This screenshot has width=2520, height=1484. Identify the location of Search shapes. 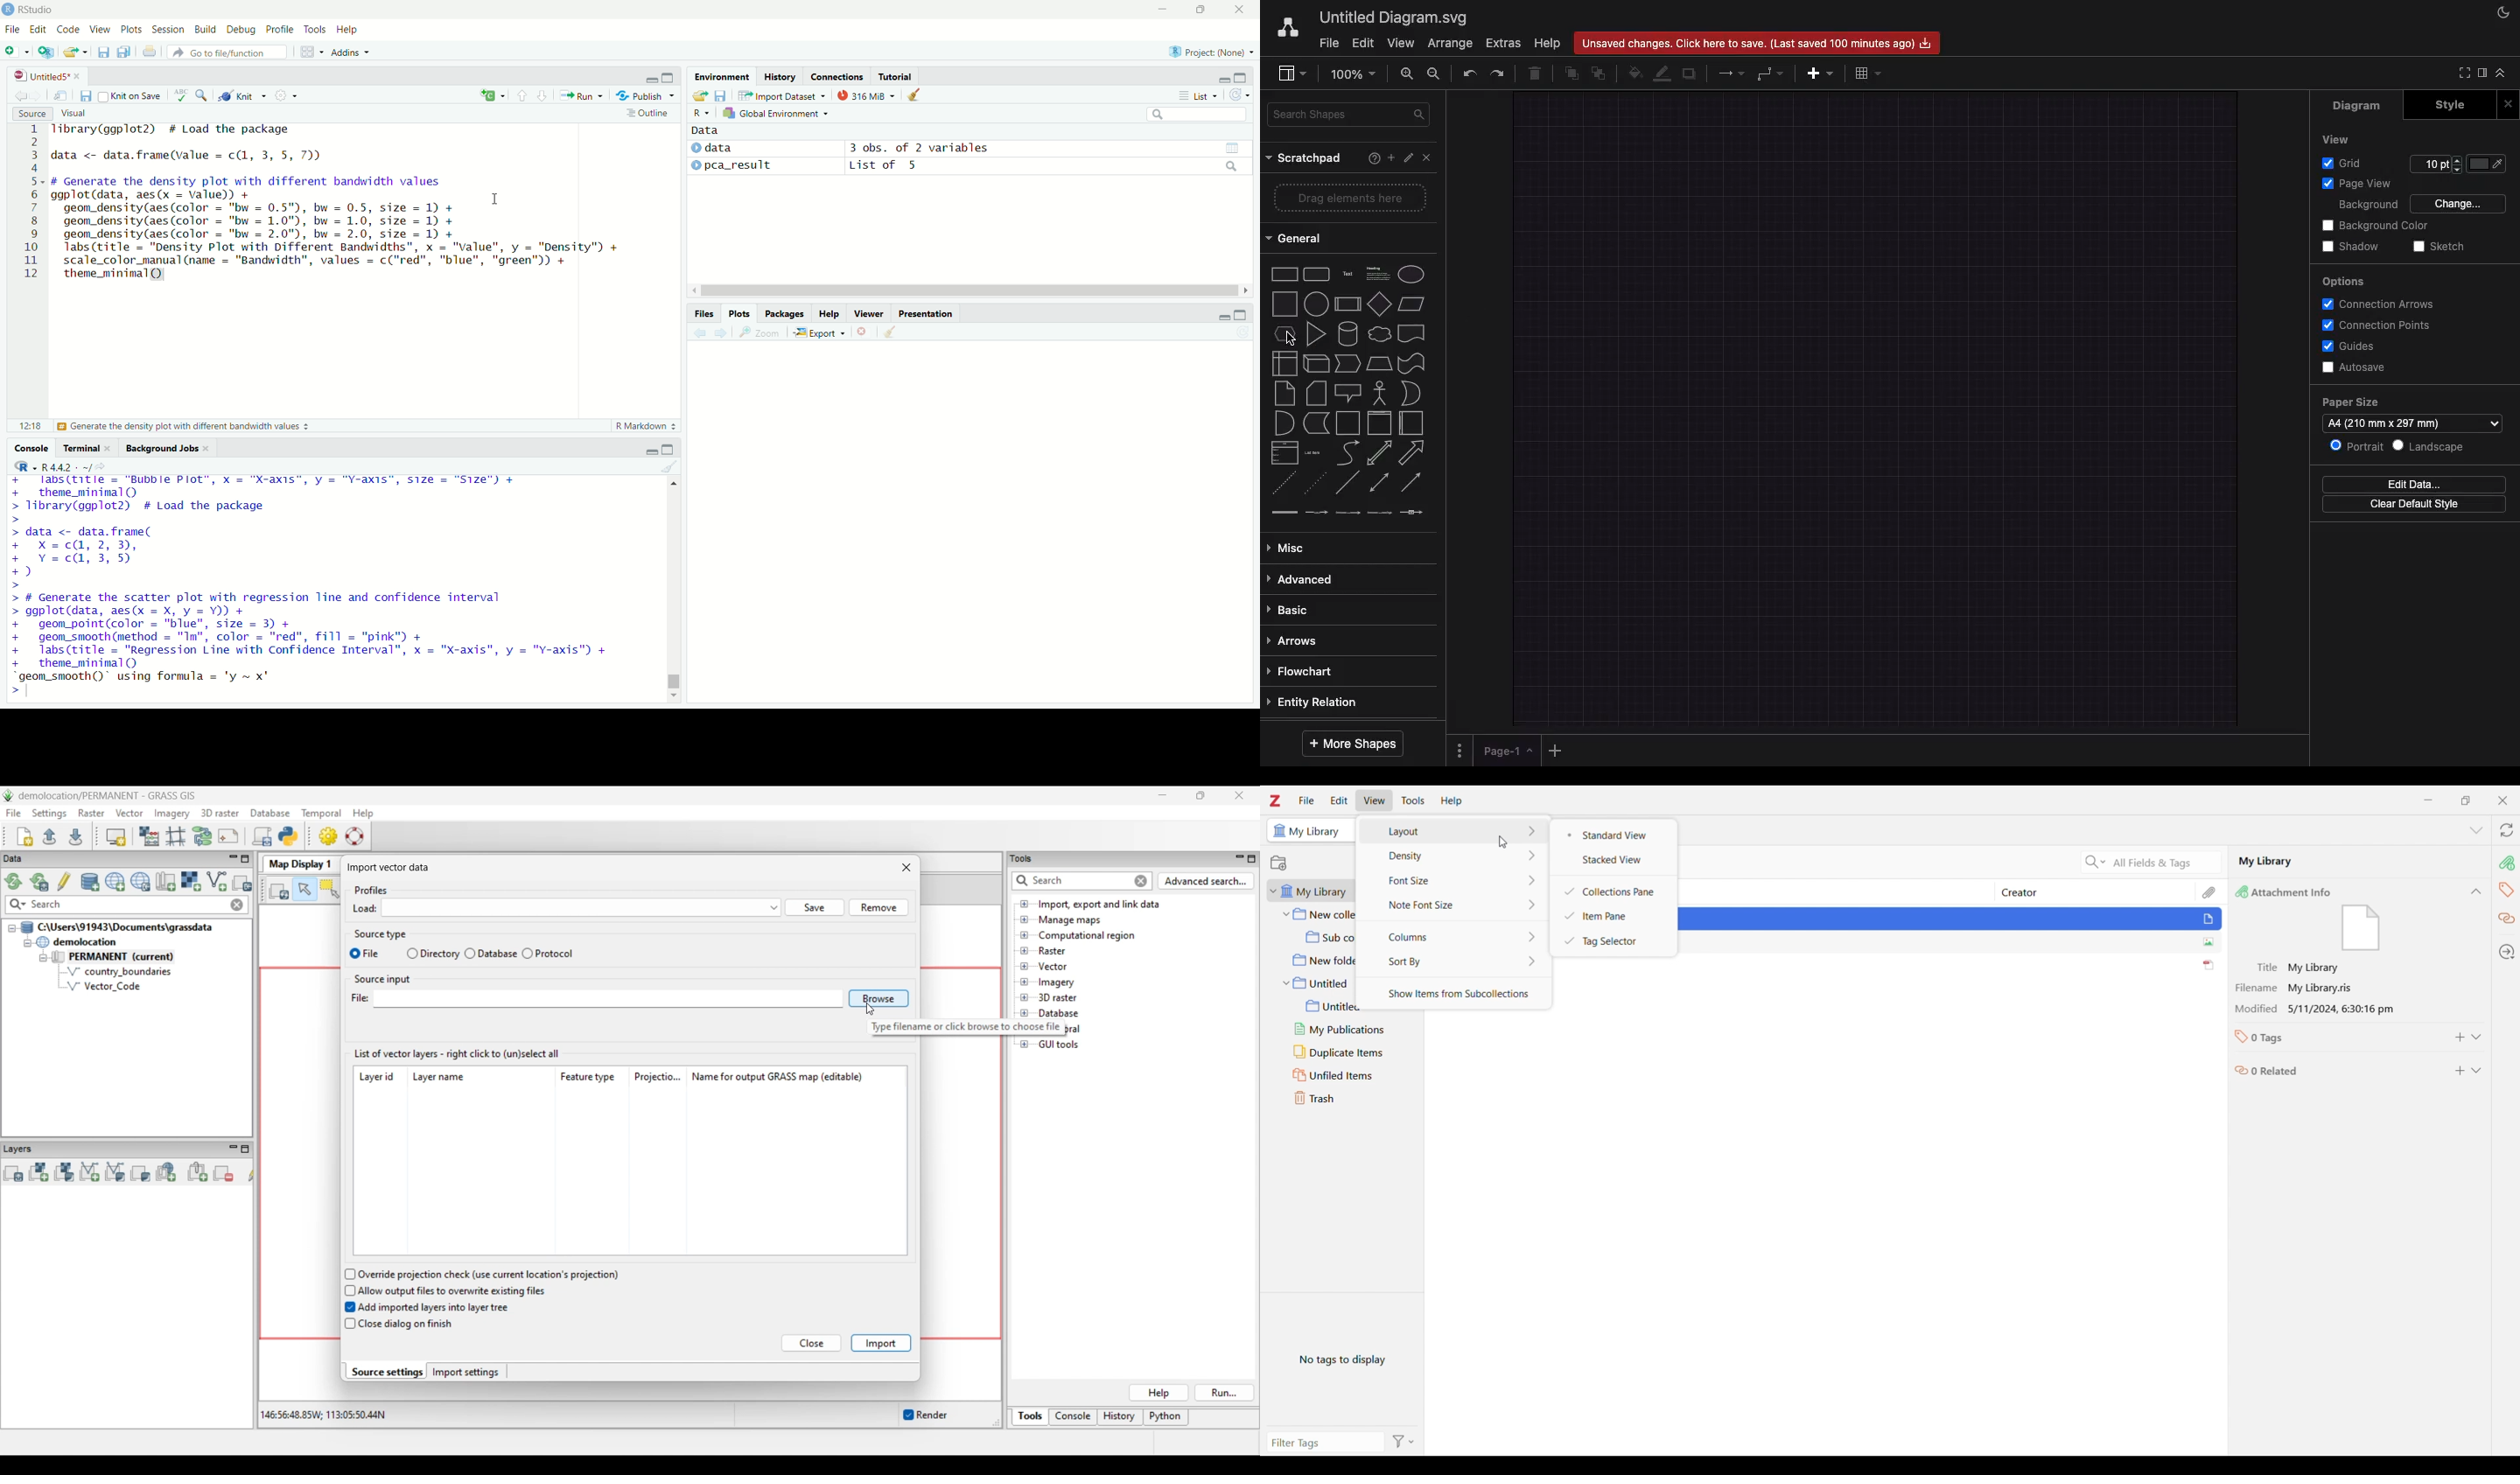
(1351, 115).